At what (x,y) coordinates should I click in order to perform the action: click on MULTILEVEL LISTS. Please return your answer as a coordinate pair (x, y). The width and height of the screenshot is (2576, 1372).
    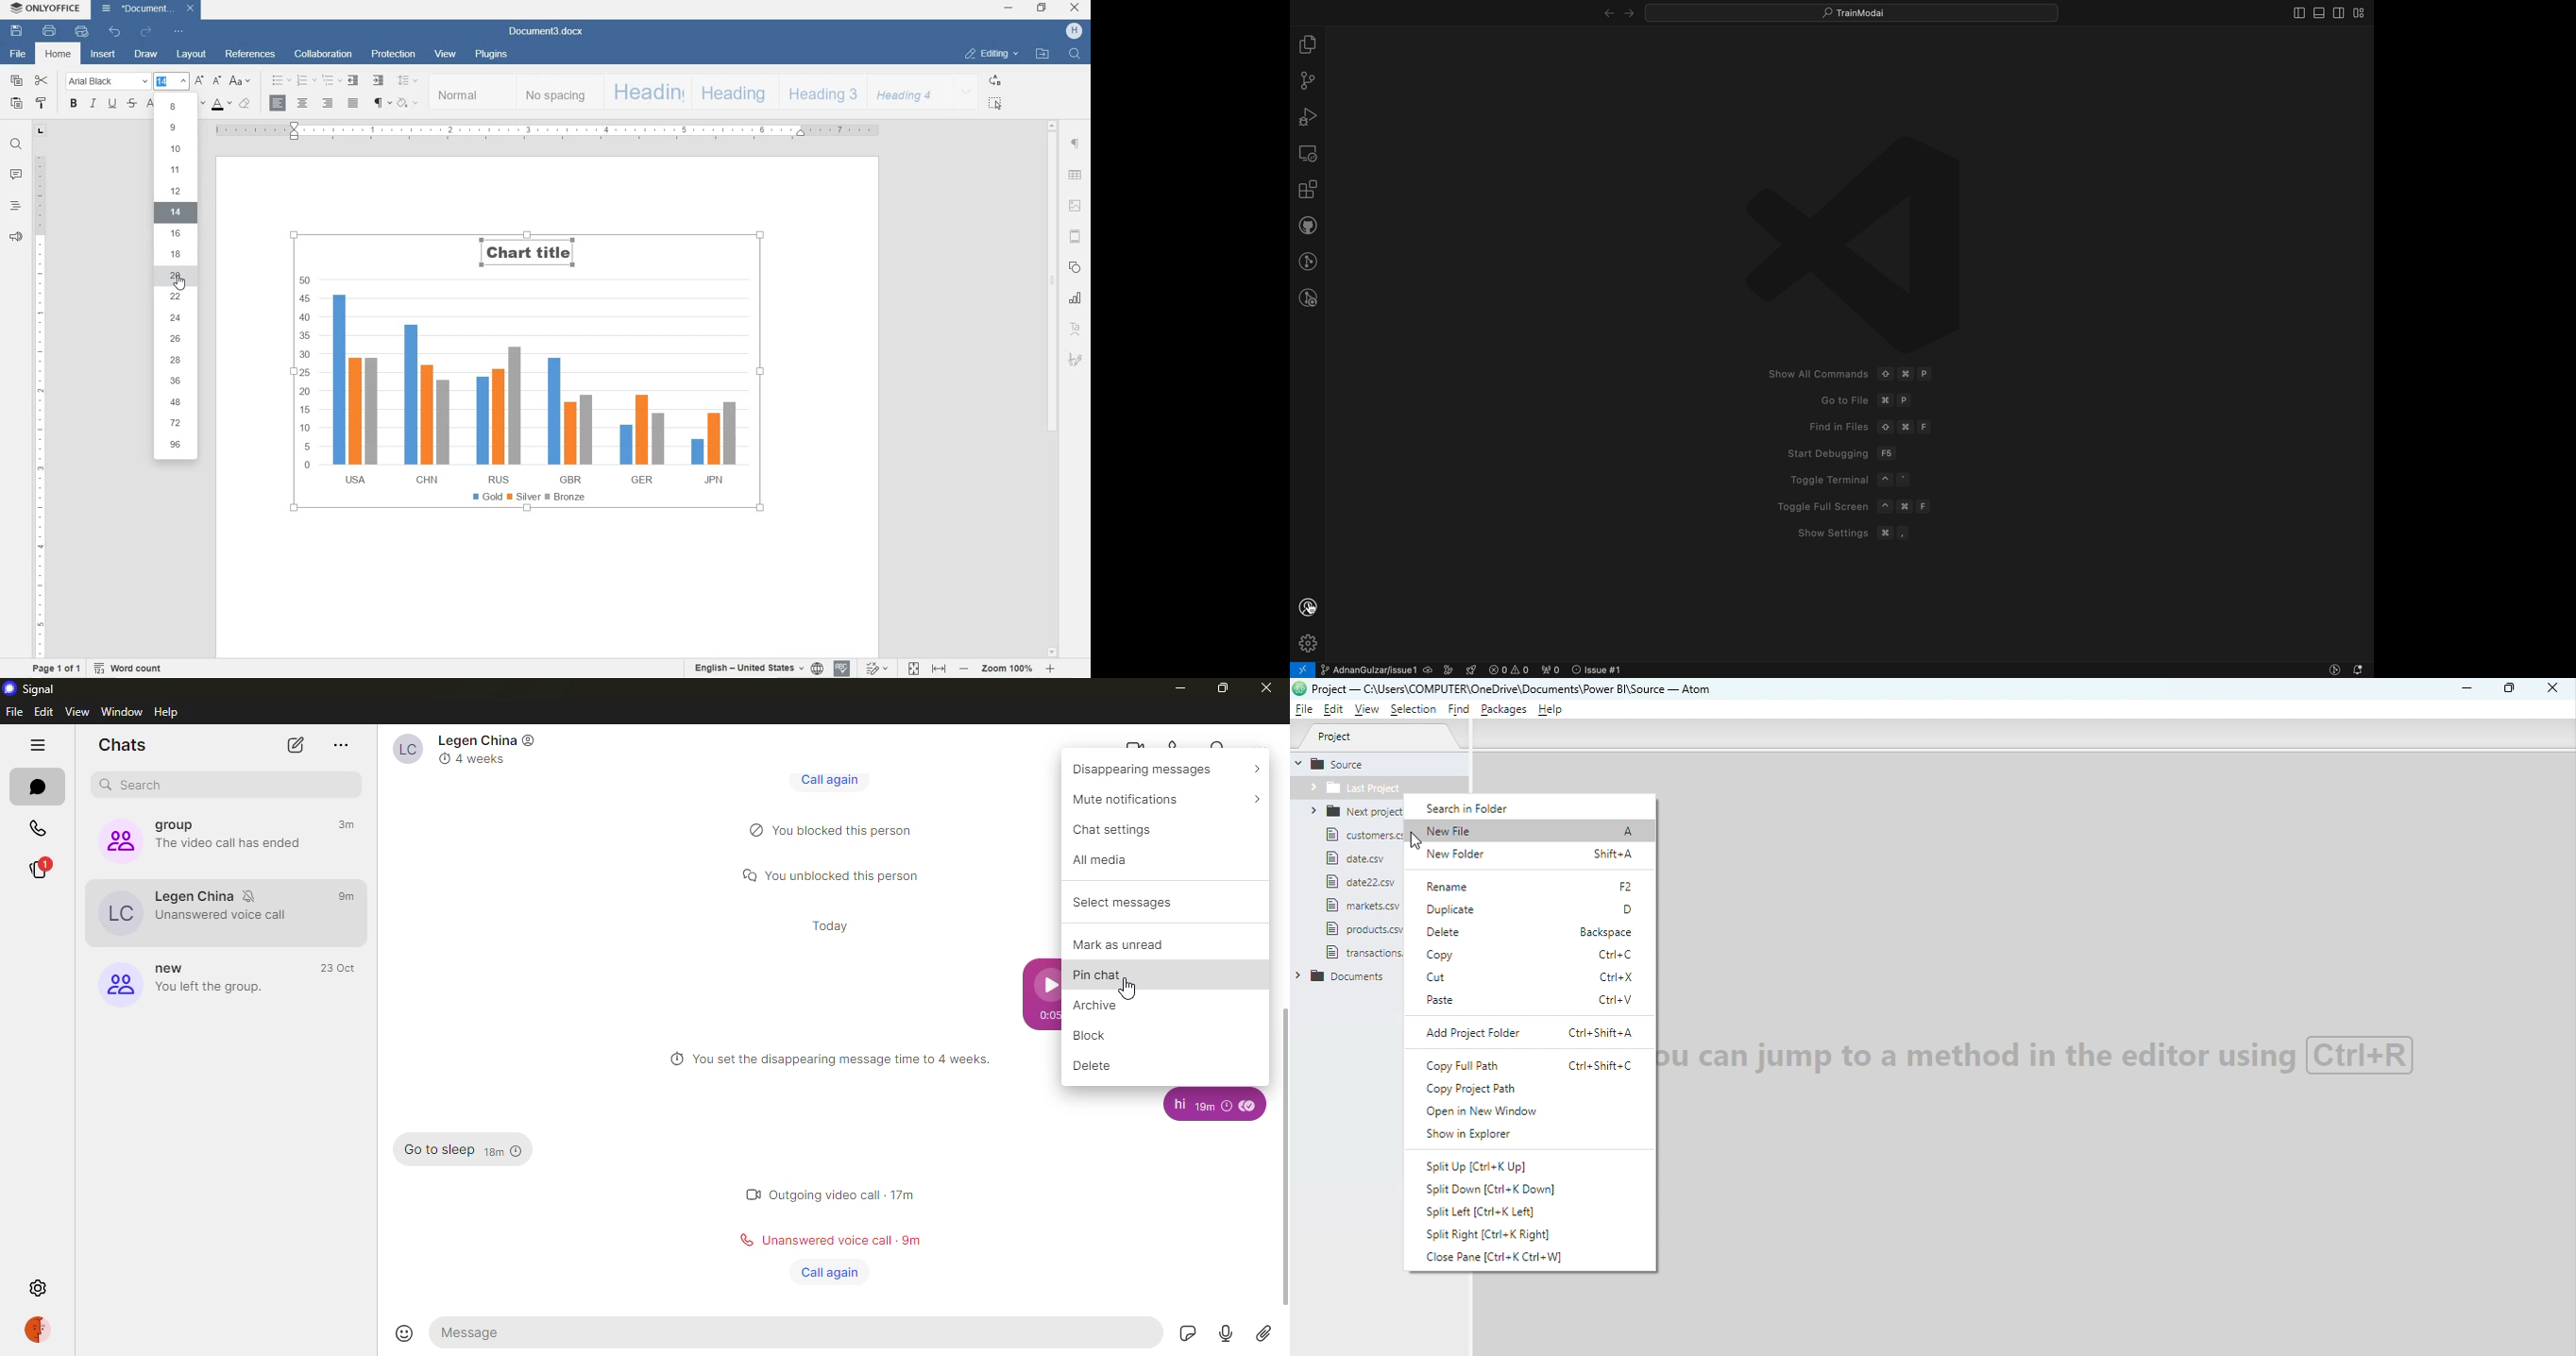
    Looking at the image, I should click on (332, 81).